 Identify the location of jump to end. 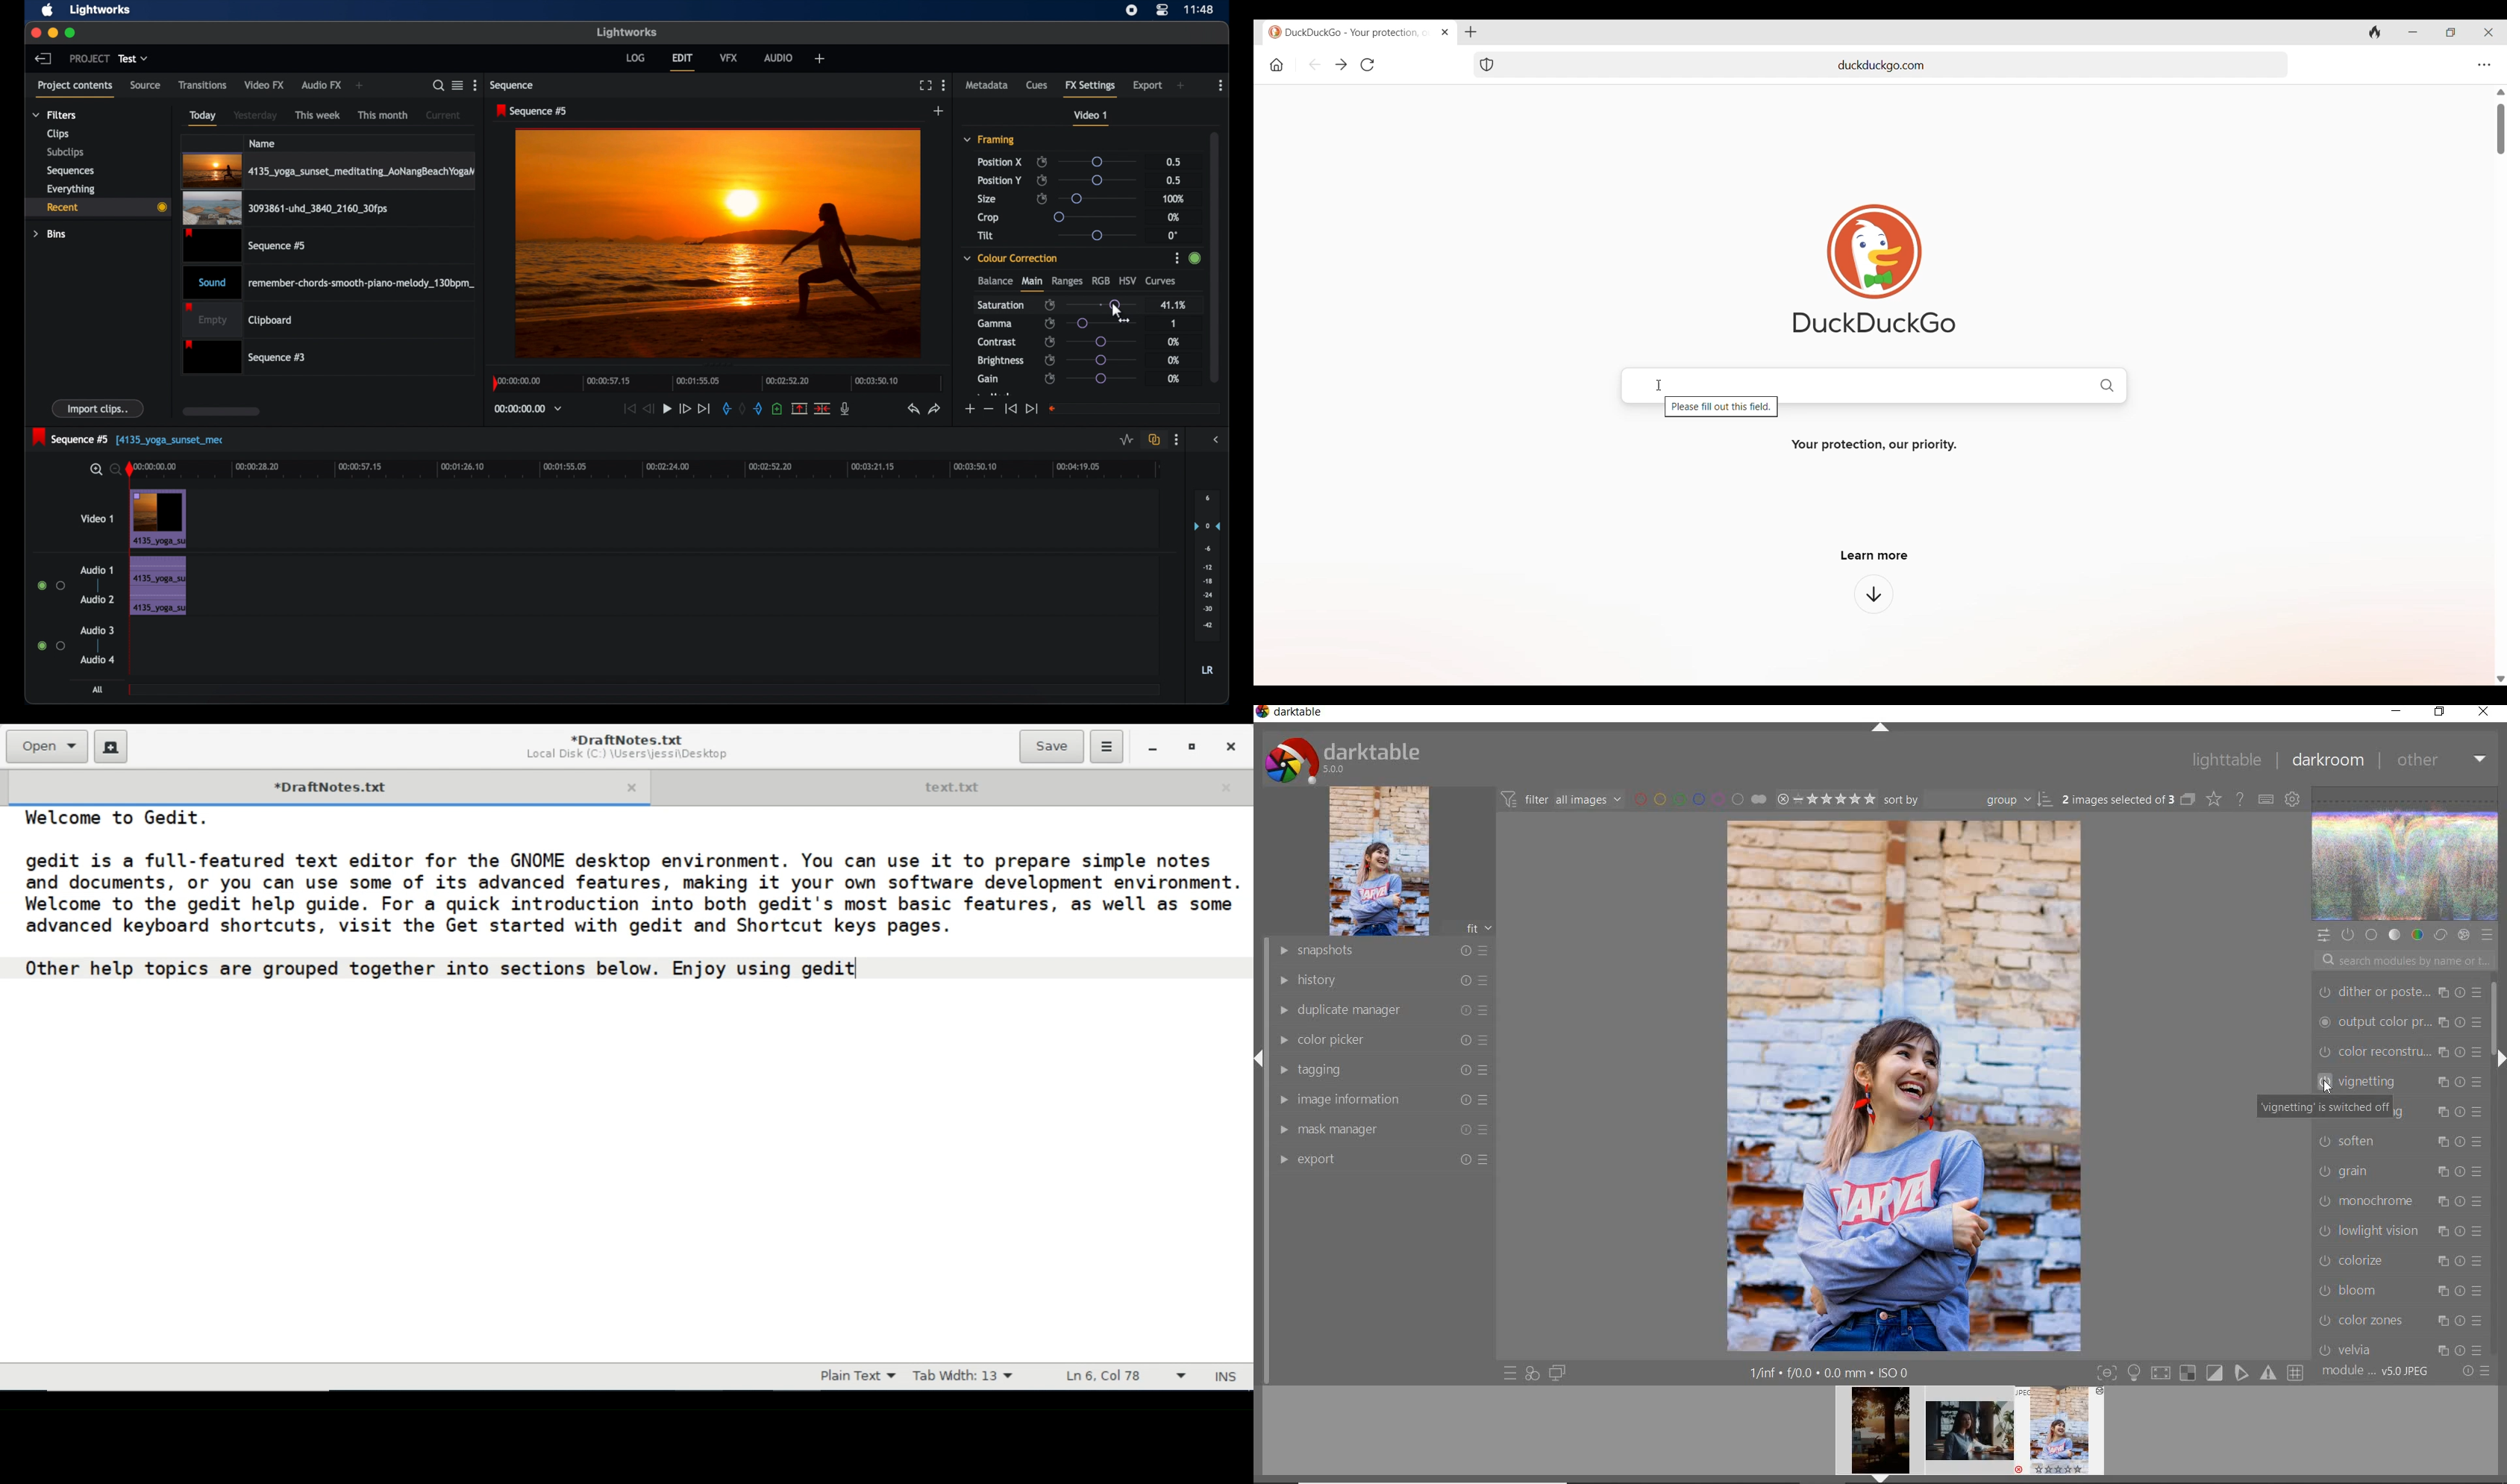
(1032, 408).